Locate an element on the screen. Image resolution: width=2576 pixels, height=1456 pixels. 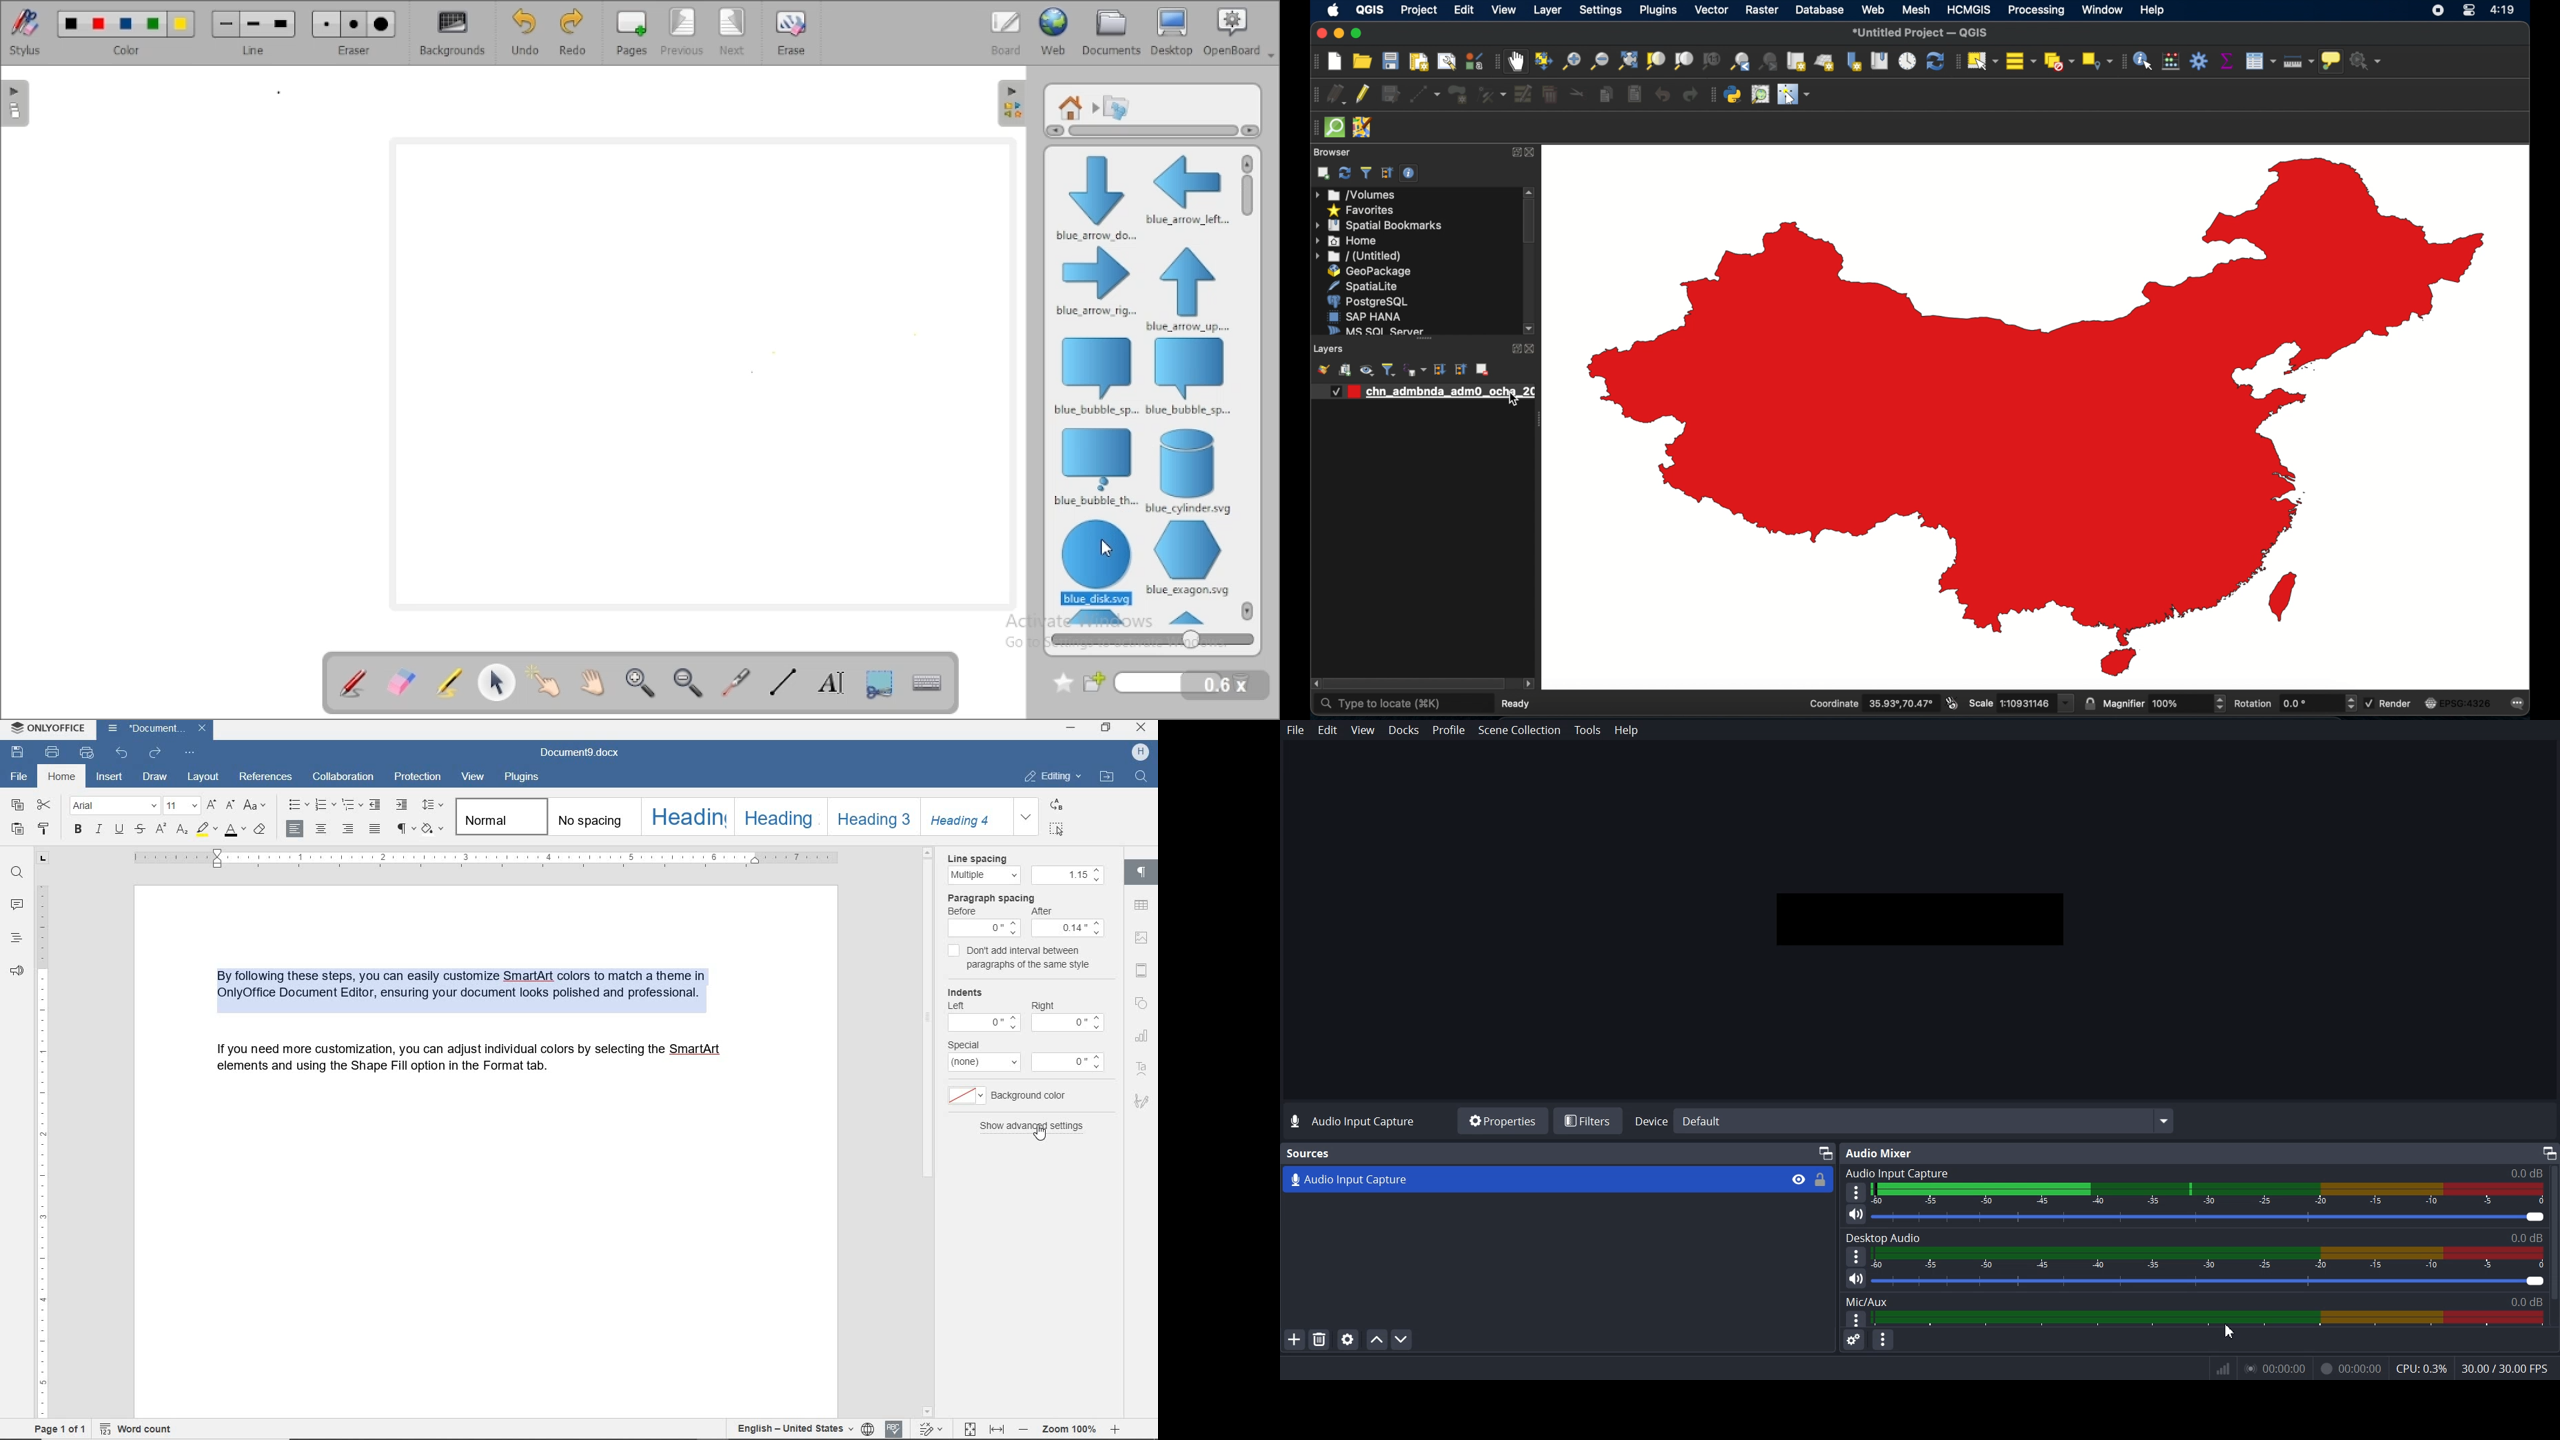
stylus is located at coordinates (25, 32).